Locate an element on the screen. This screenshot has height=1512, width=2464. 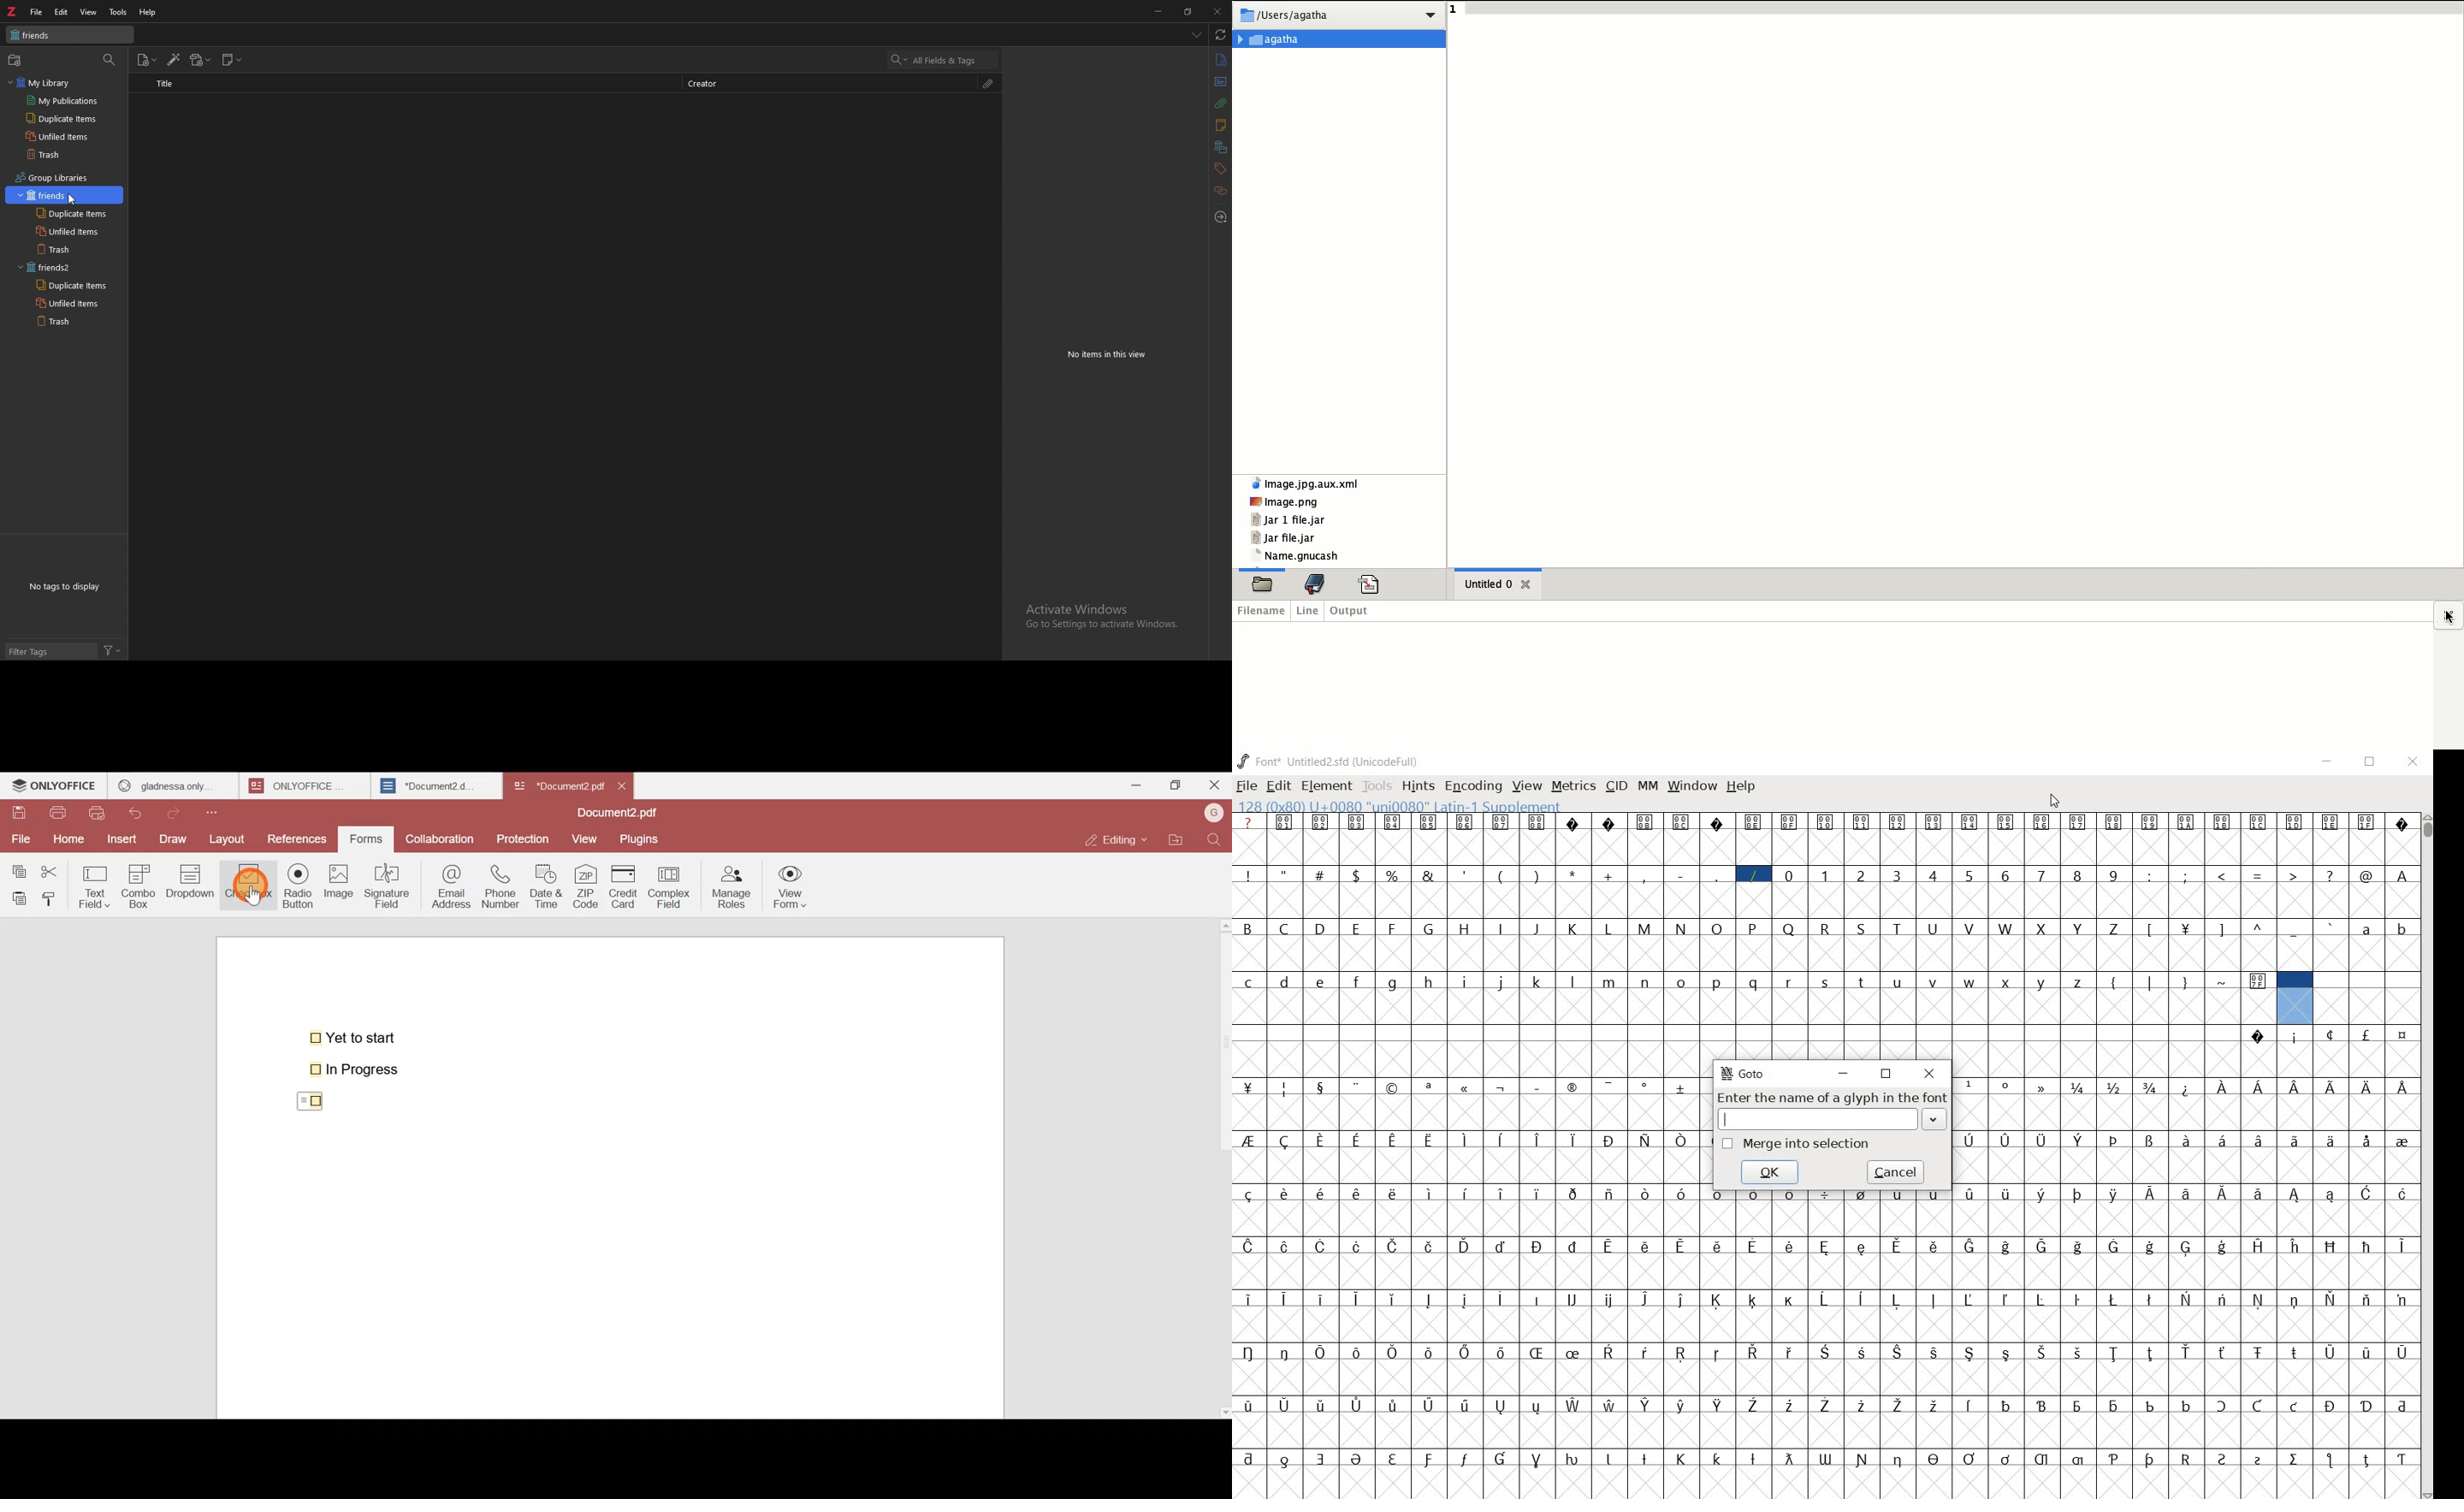
list all items is located at coordinates (1196, 35).